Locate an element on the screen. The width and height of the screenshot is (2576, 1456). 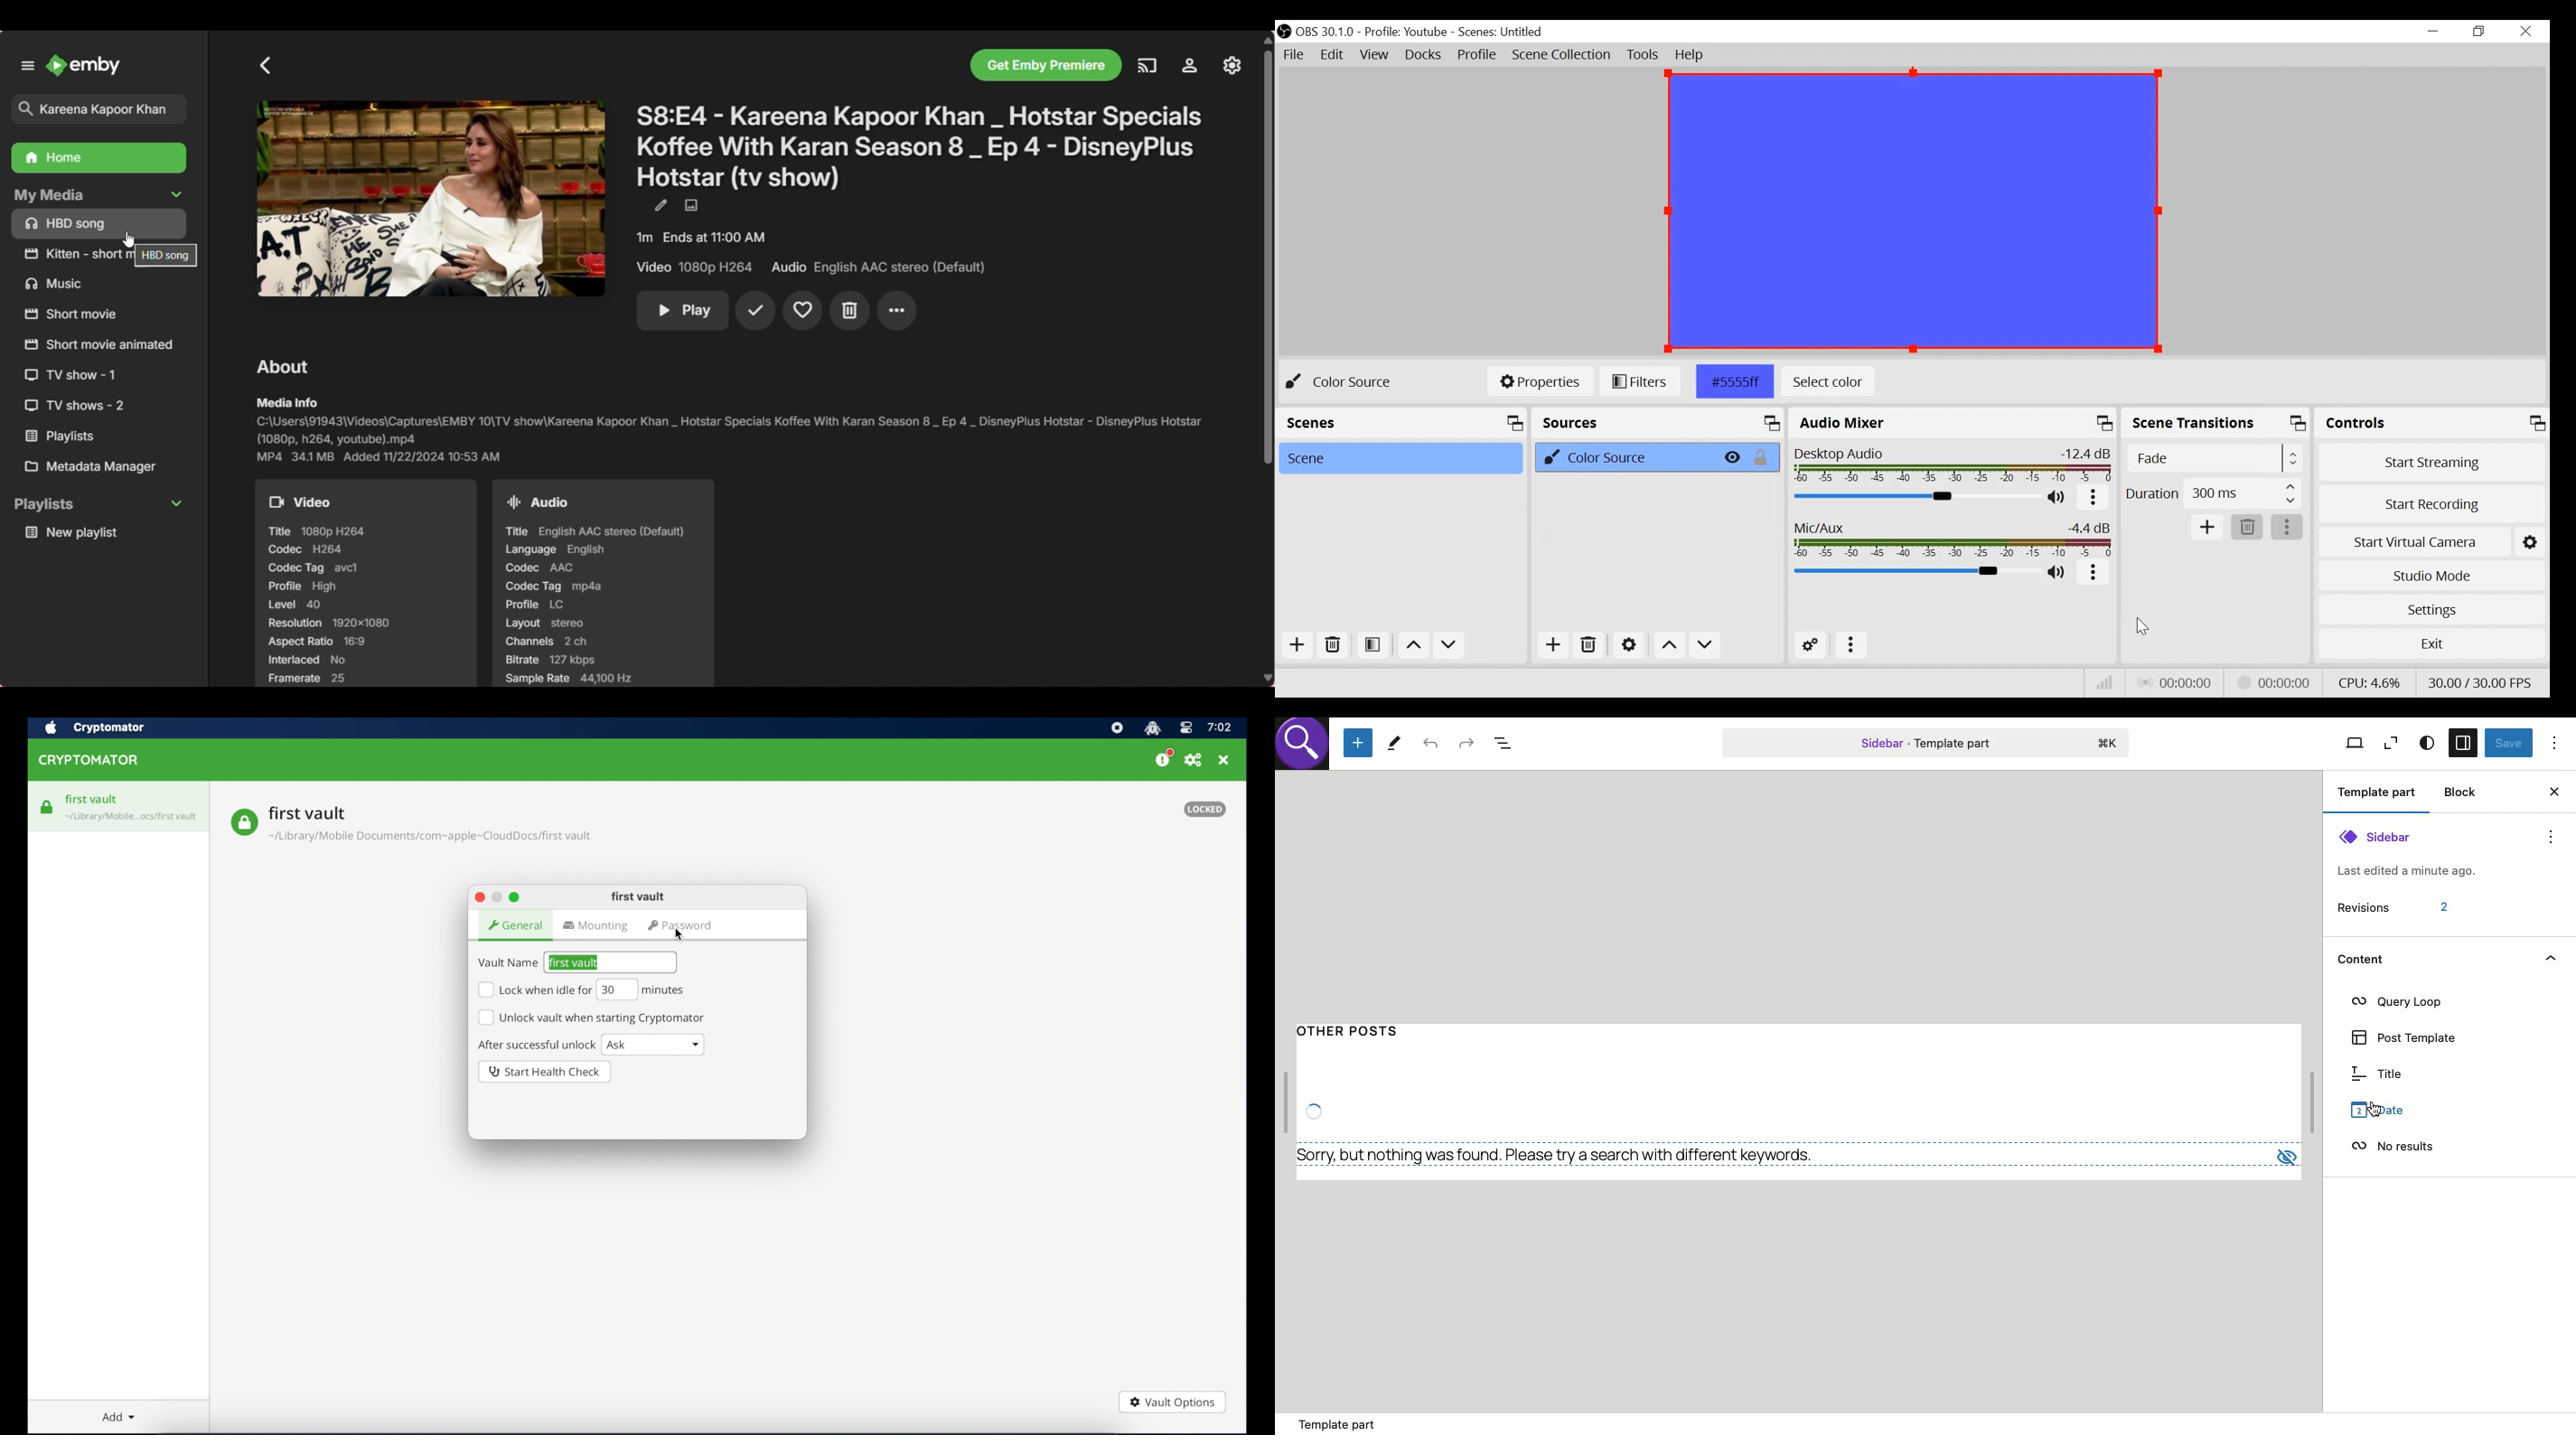
Content is located at coordinates (2359, 958).